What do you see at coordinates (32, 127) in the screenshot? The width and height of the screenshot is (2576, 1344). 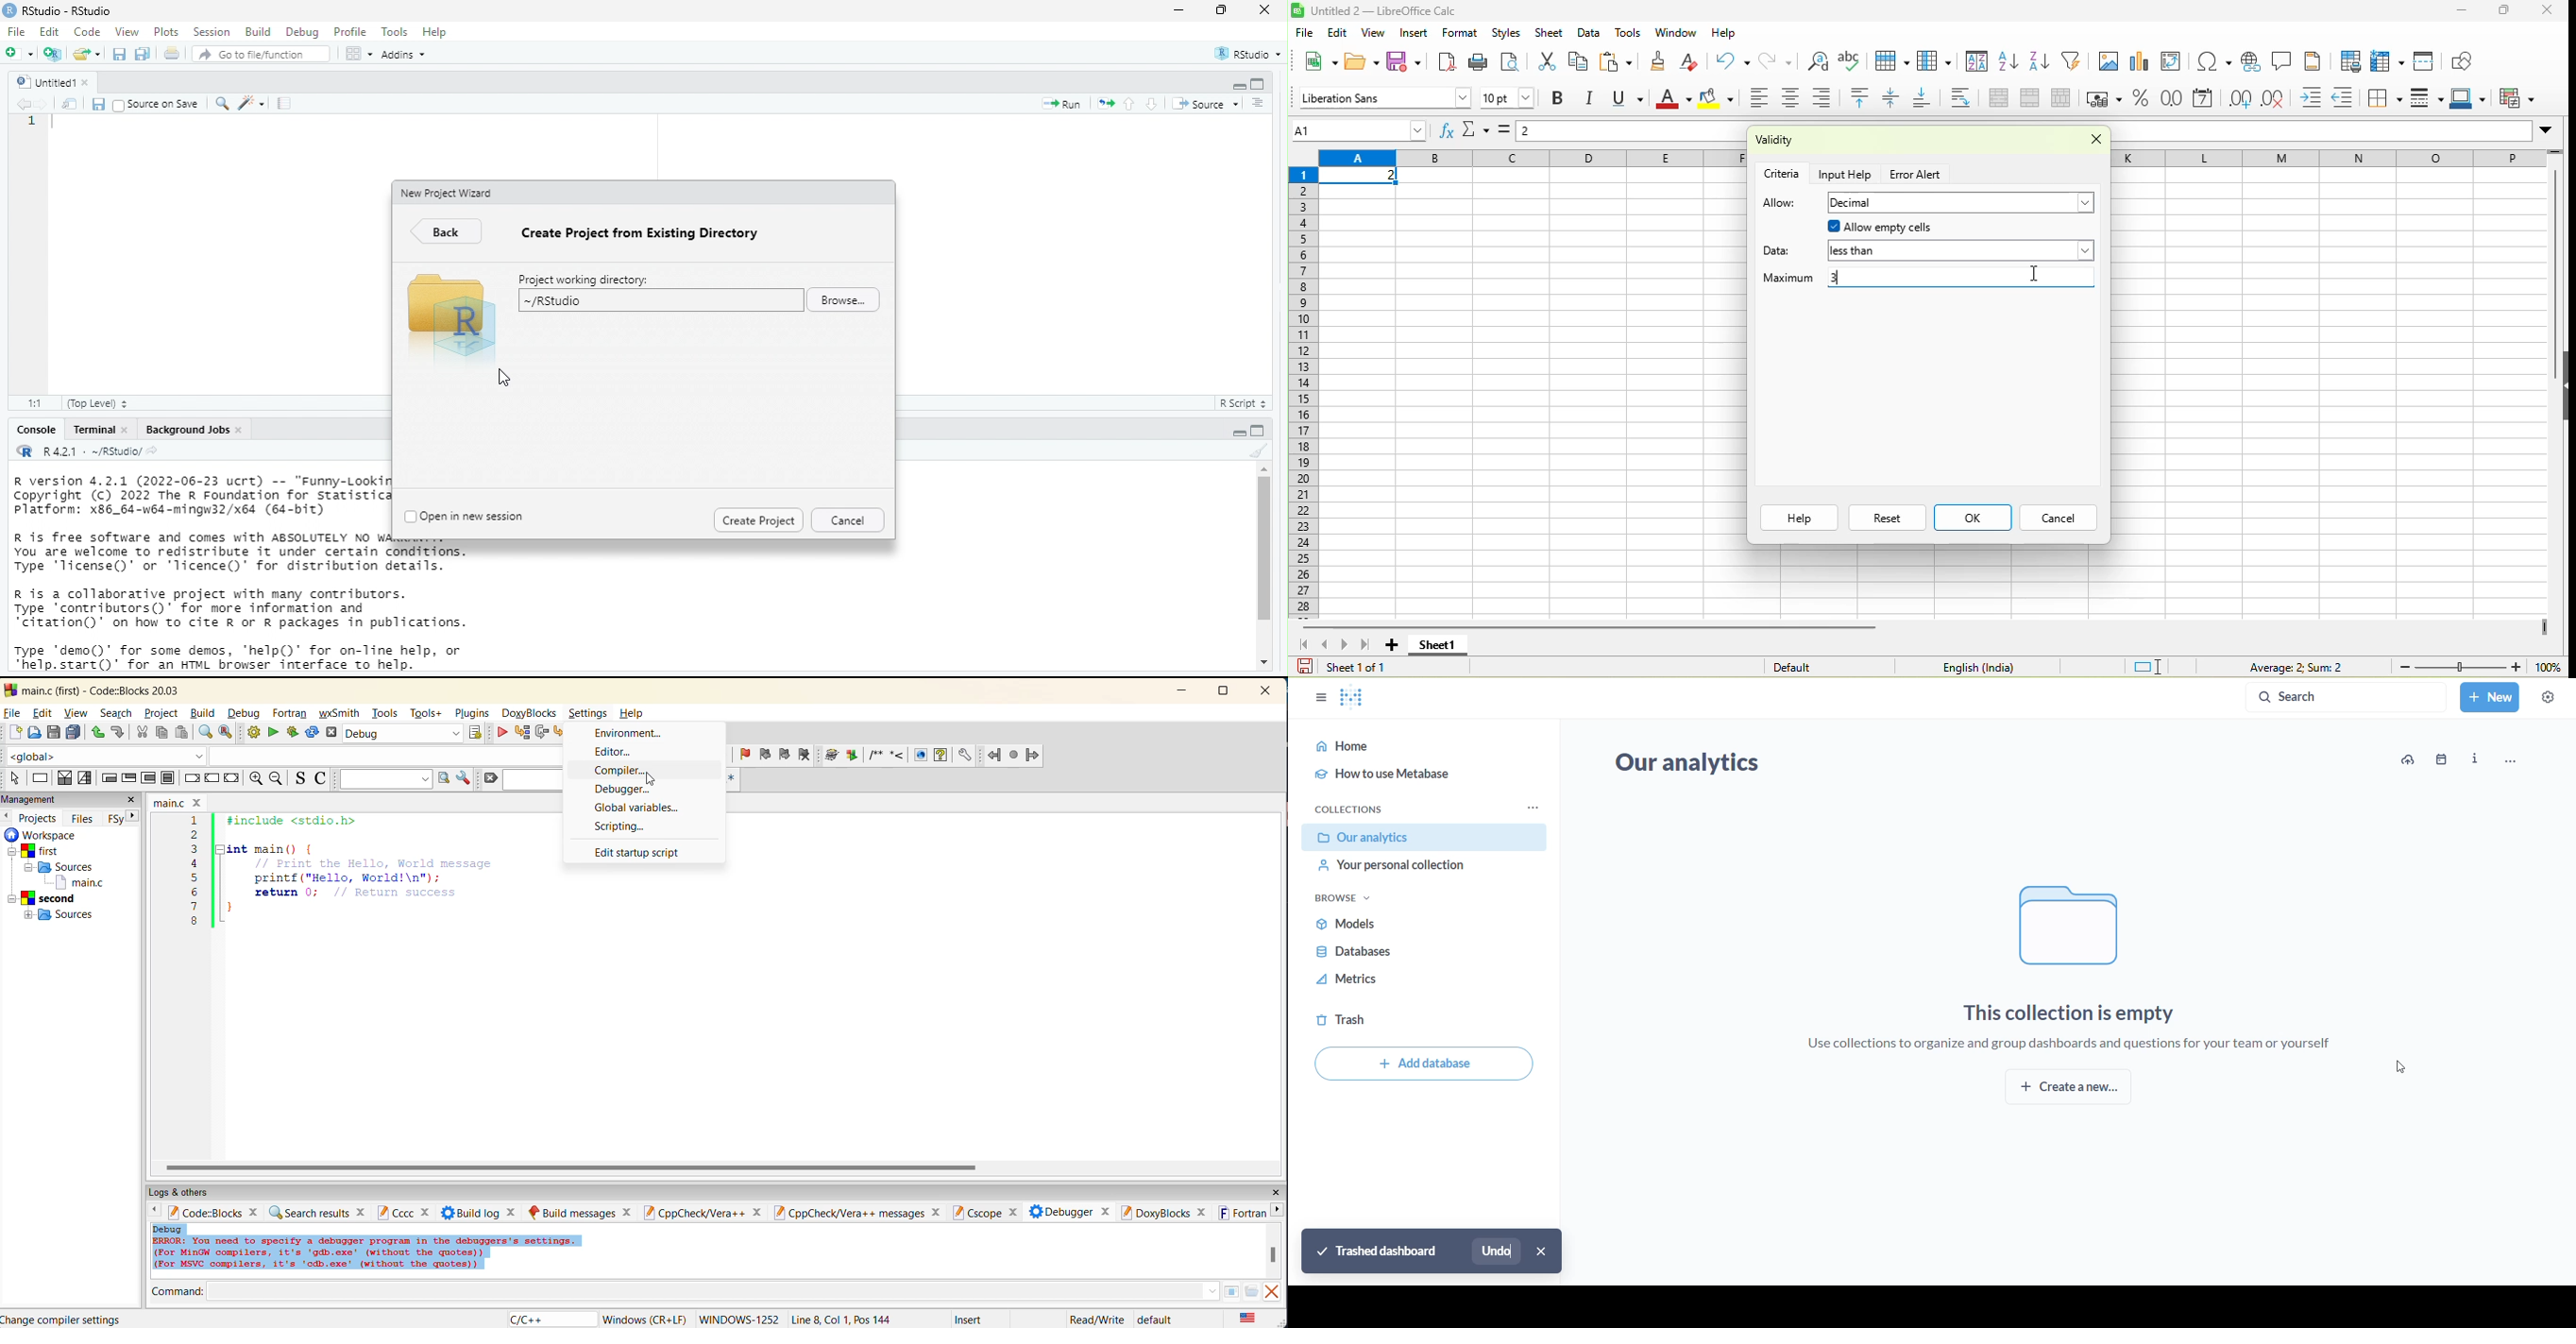 I see `serial number` at bounding box center [32, 127].